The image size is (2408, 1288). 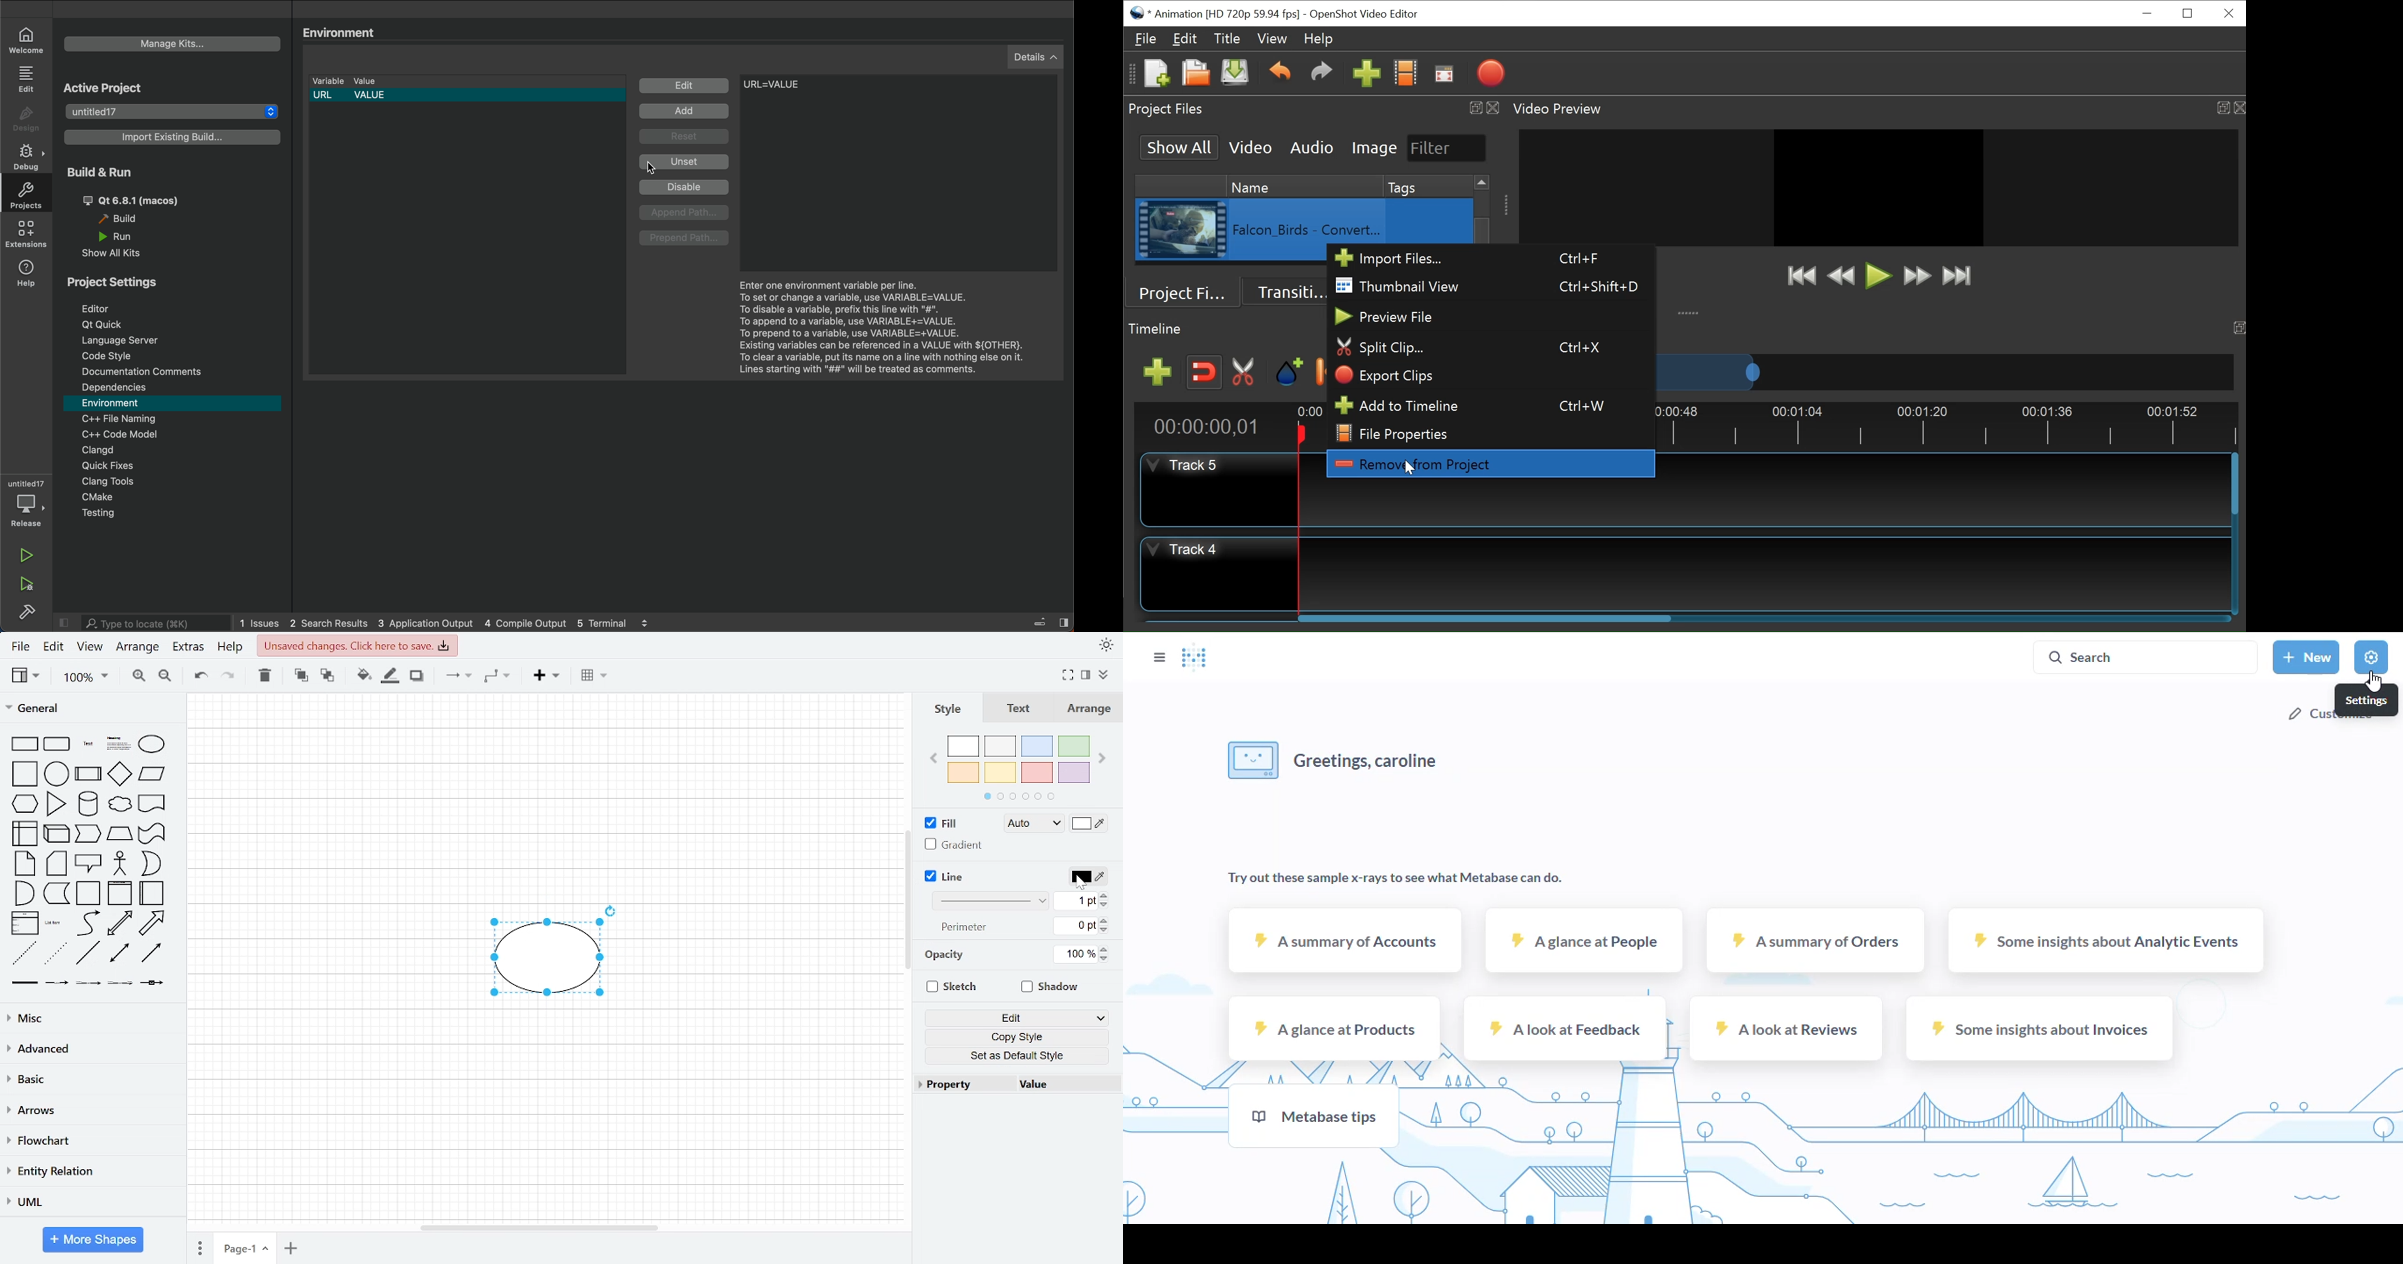 I want to click on value, so click(x=372, y=82).